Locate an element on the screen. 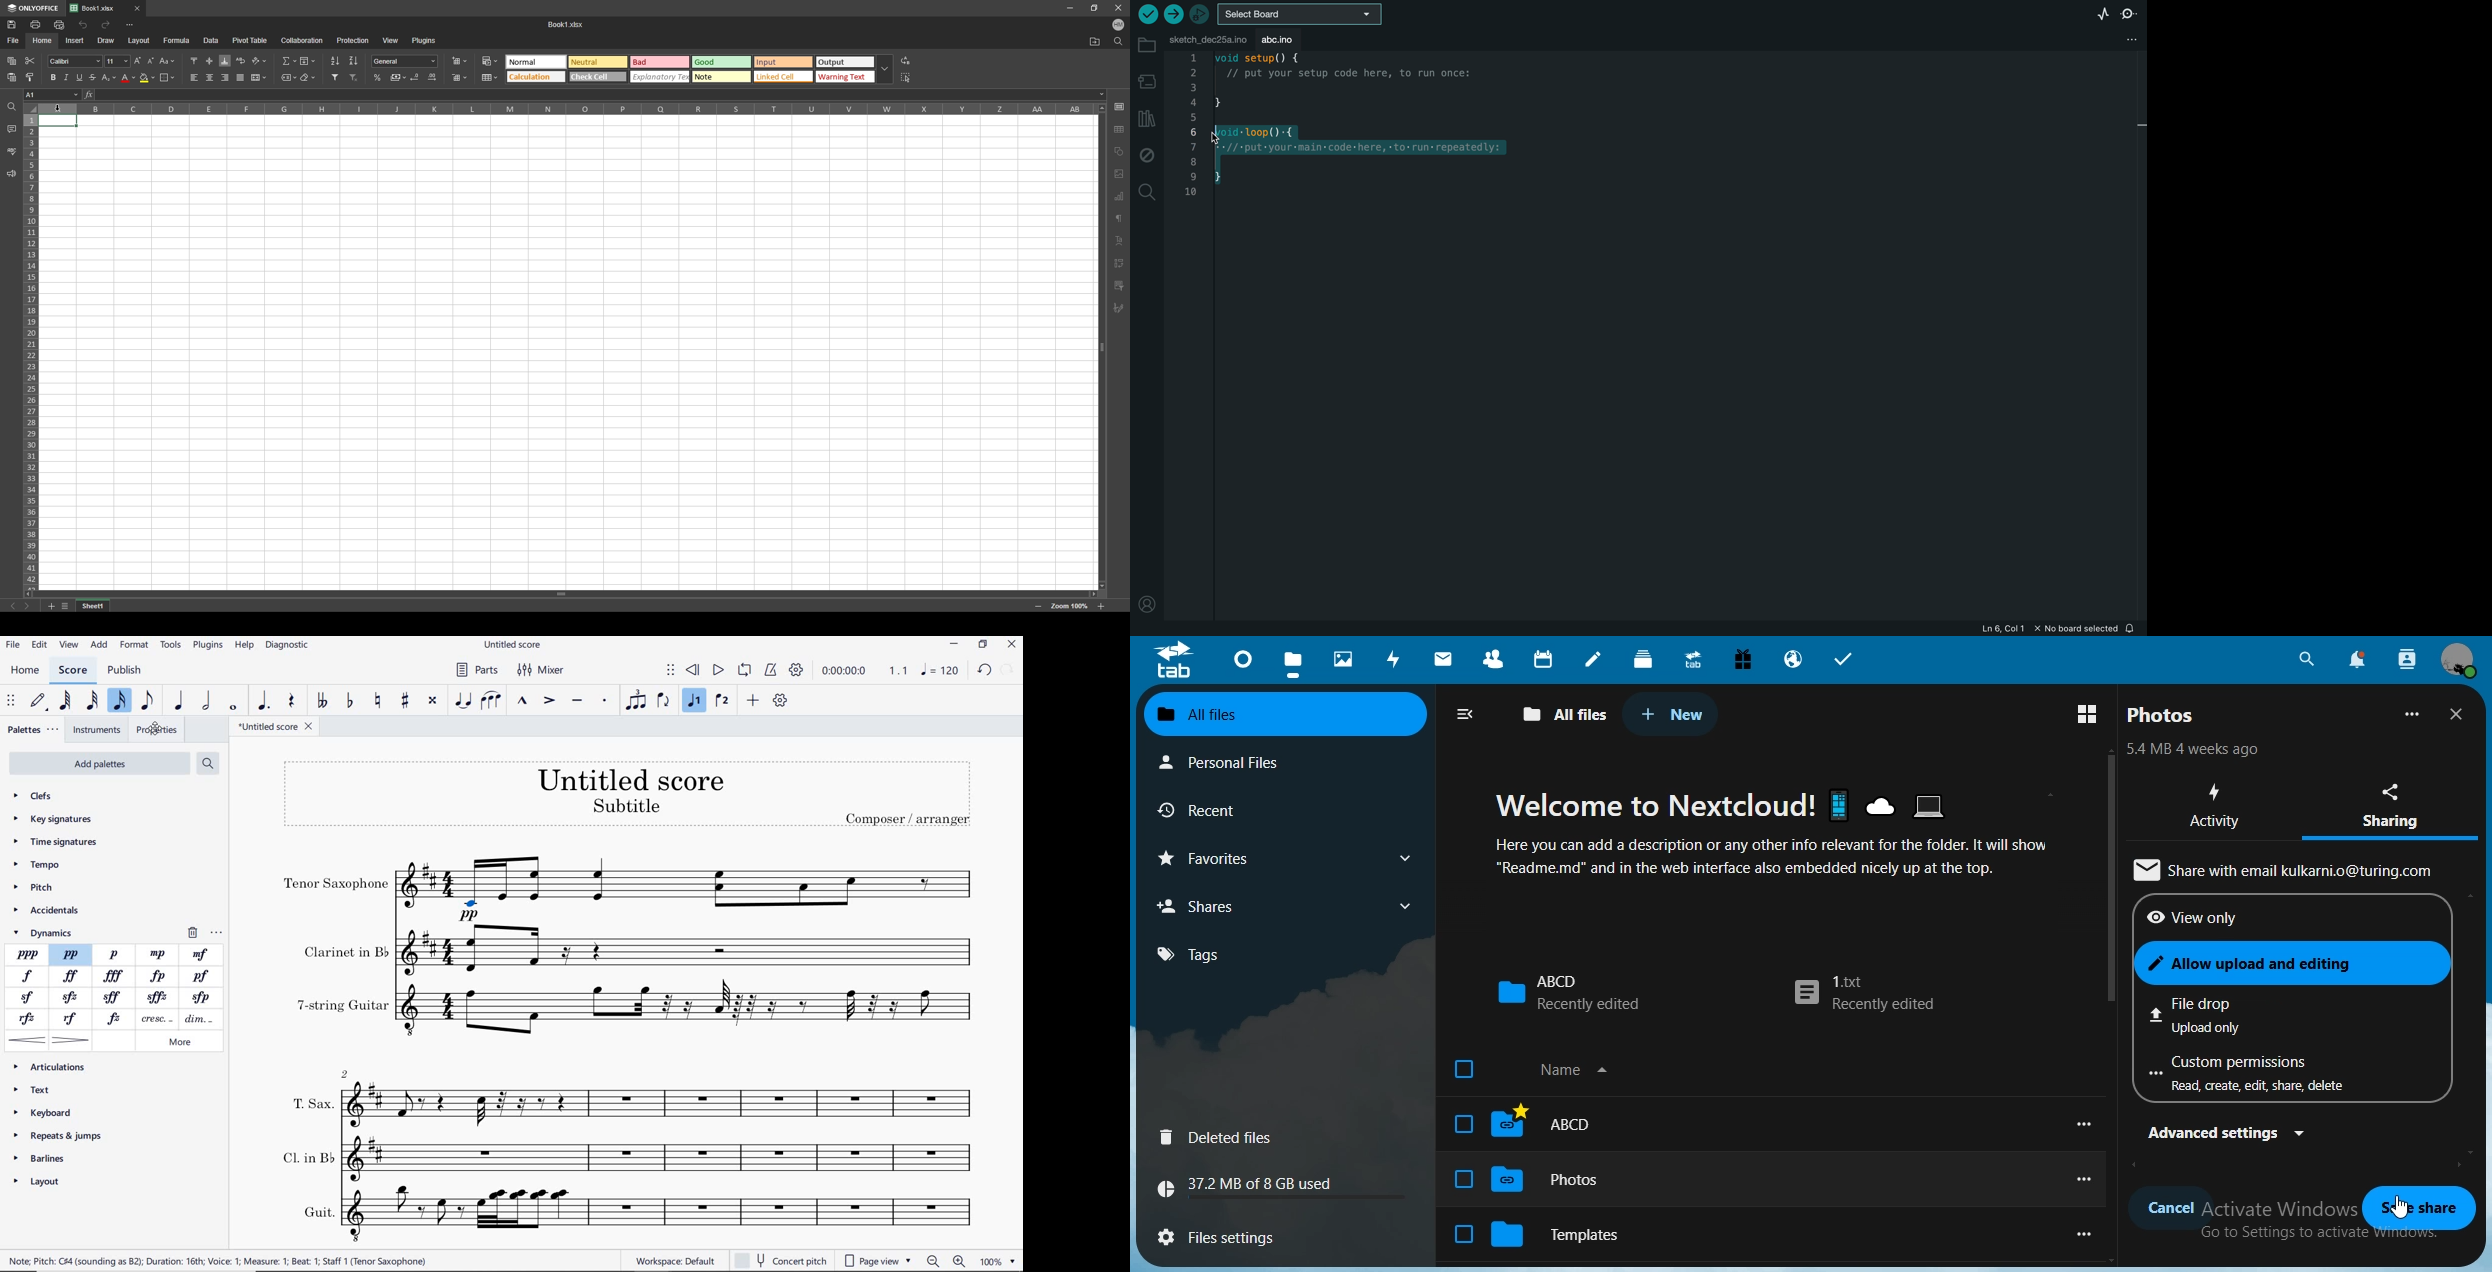 Image resolution: width=2492 pixels, height=1288 pixels. name is located at coordinates (1540, 1073).